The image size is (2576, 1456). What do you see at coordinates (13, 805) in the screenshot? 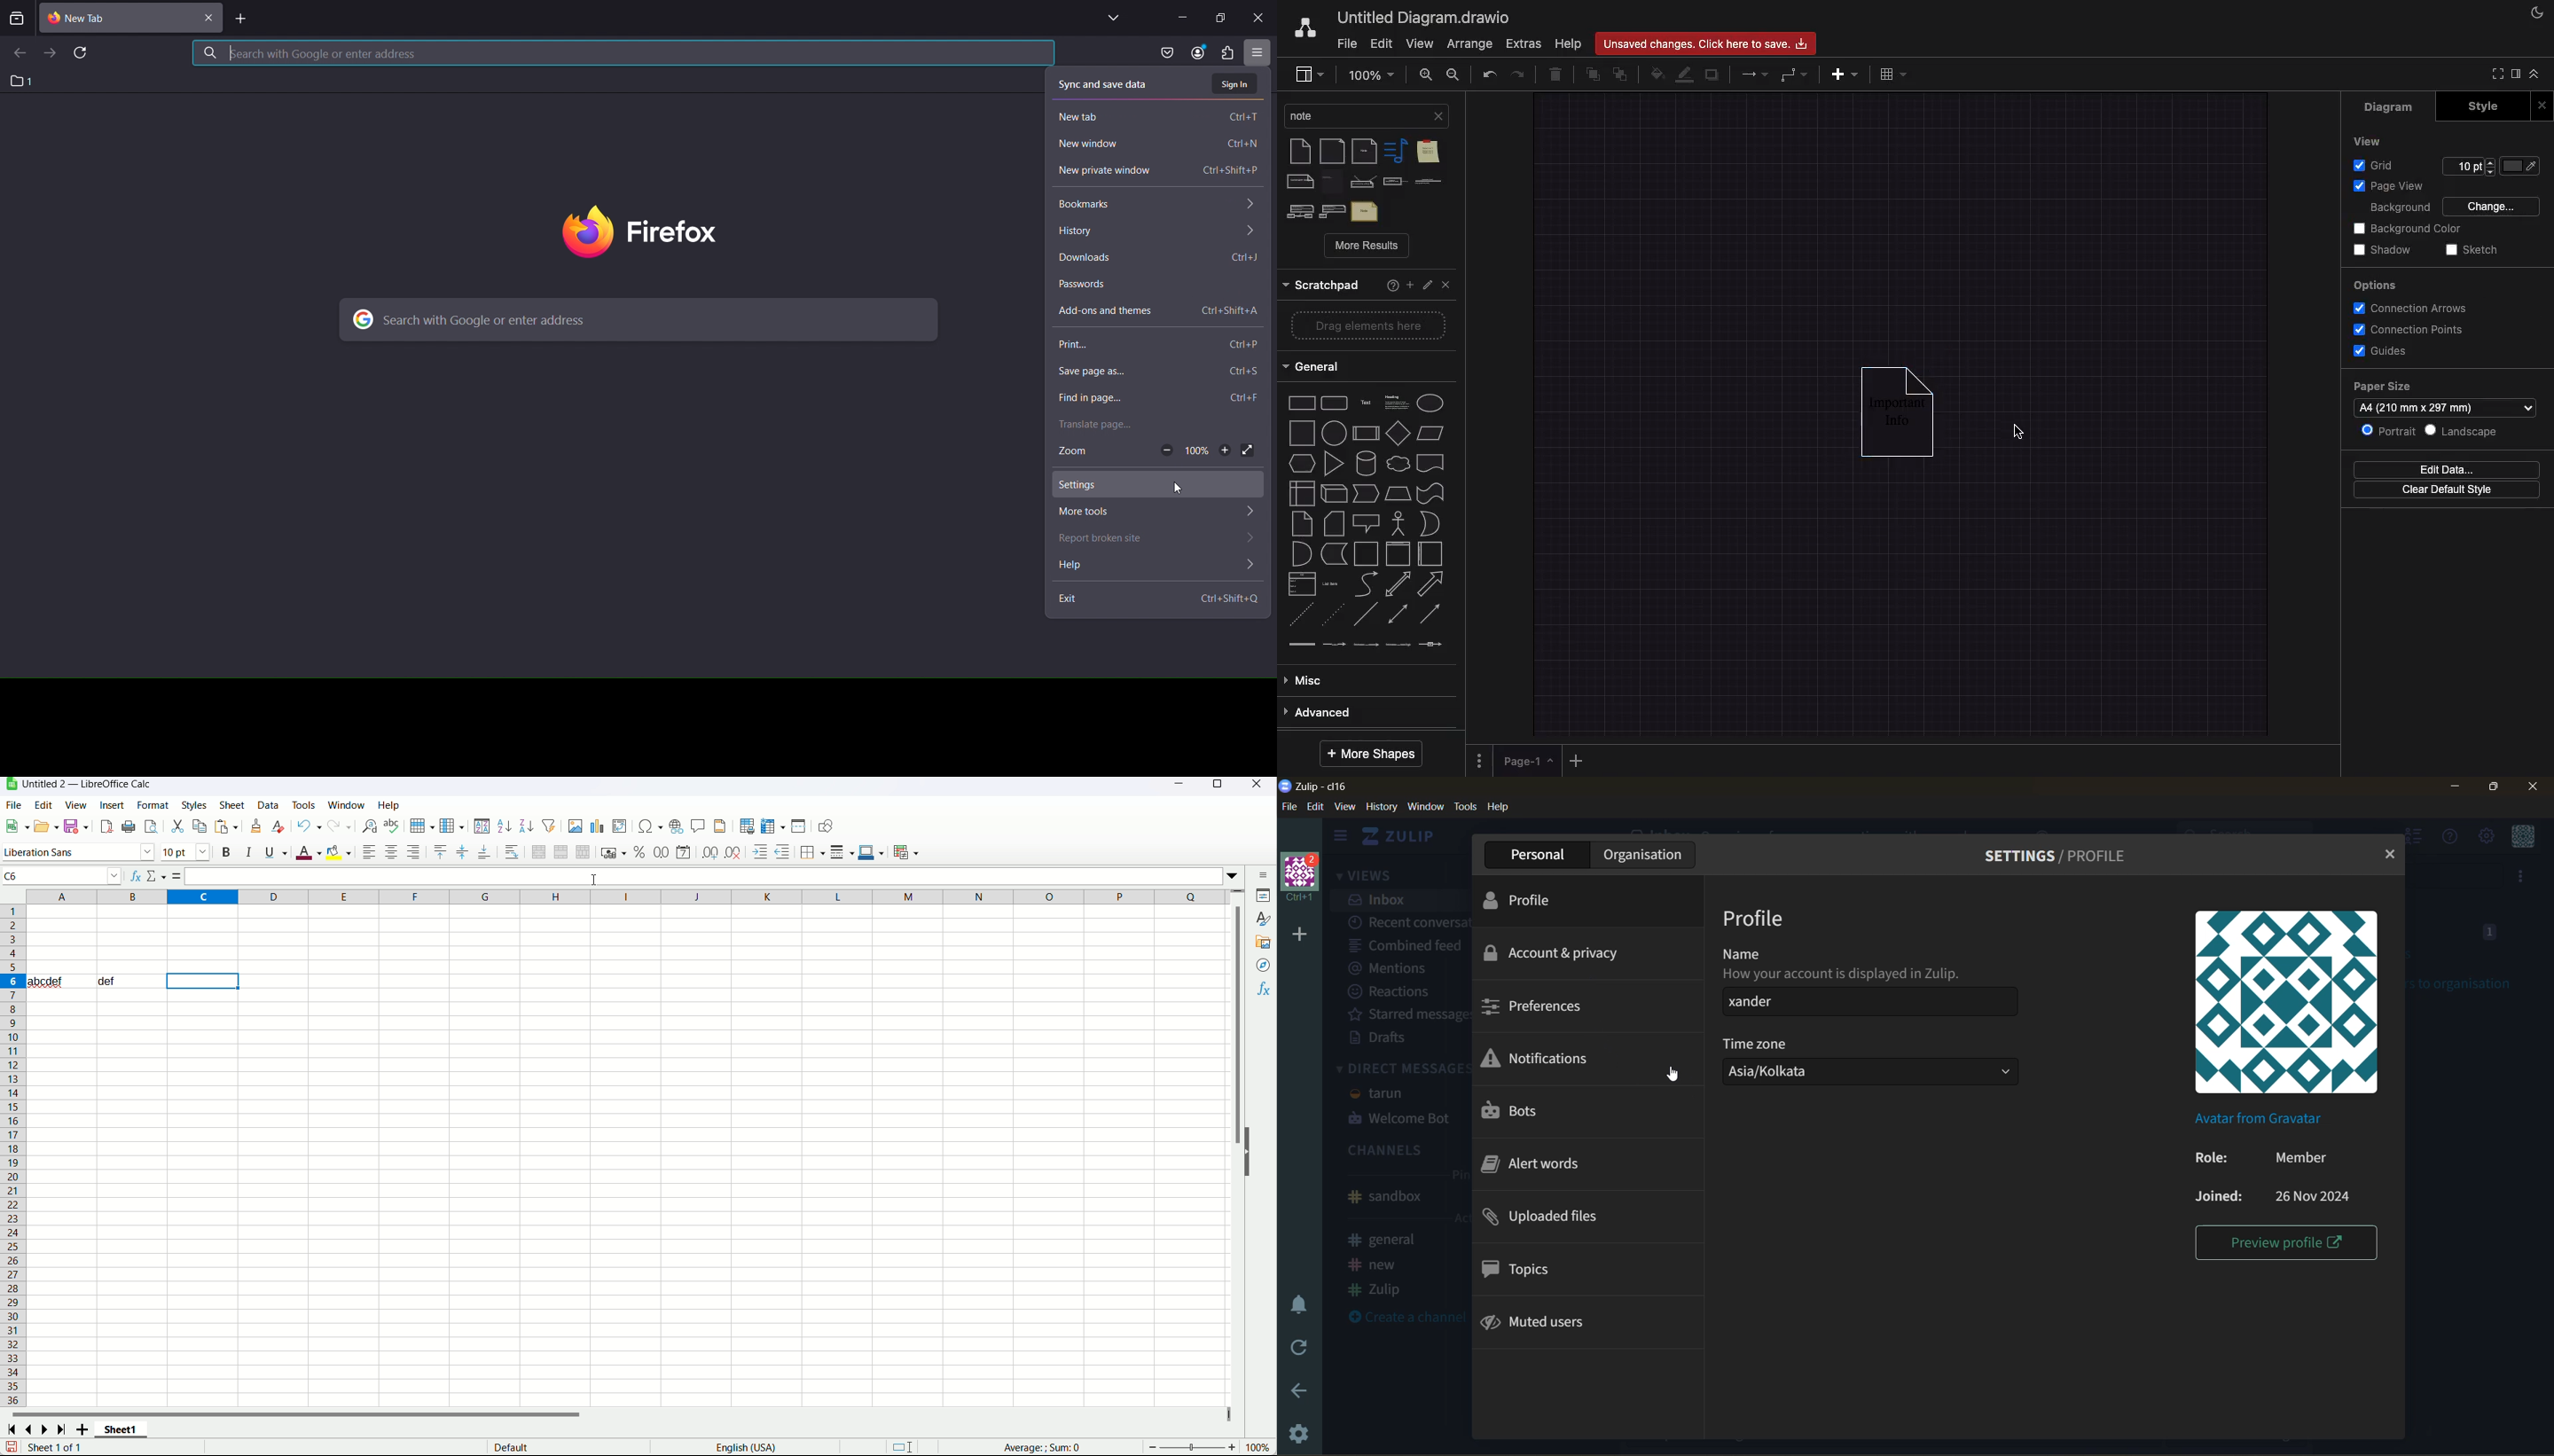
I see `file` at bounding box center [13, 805].